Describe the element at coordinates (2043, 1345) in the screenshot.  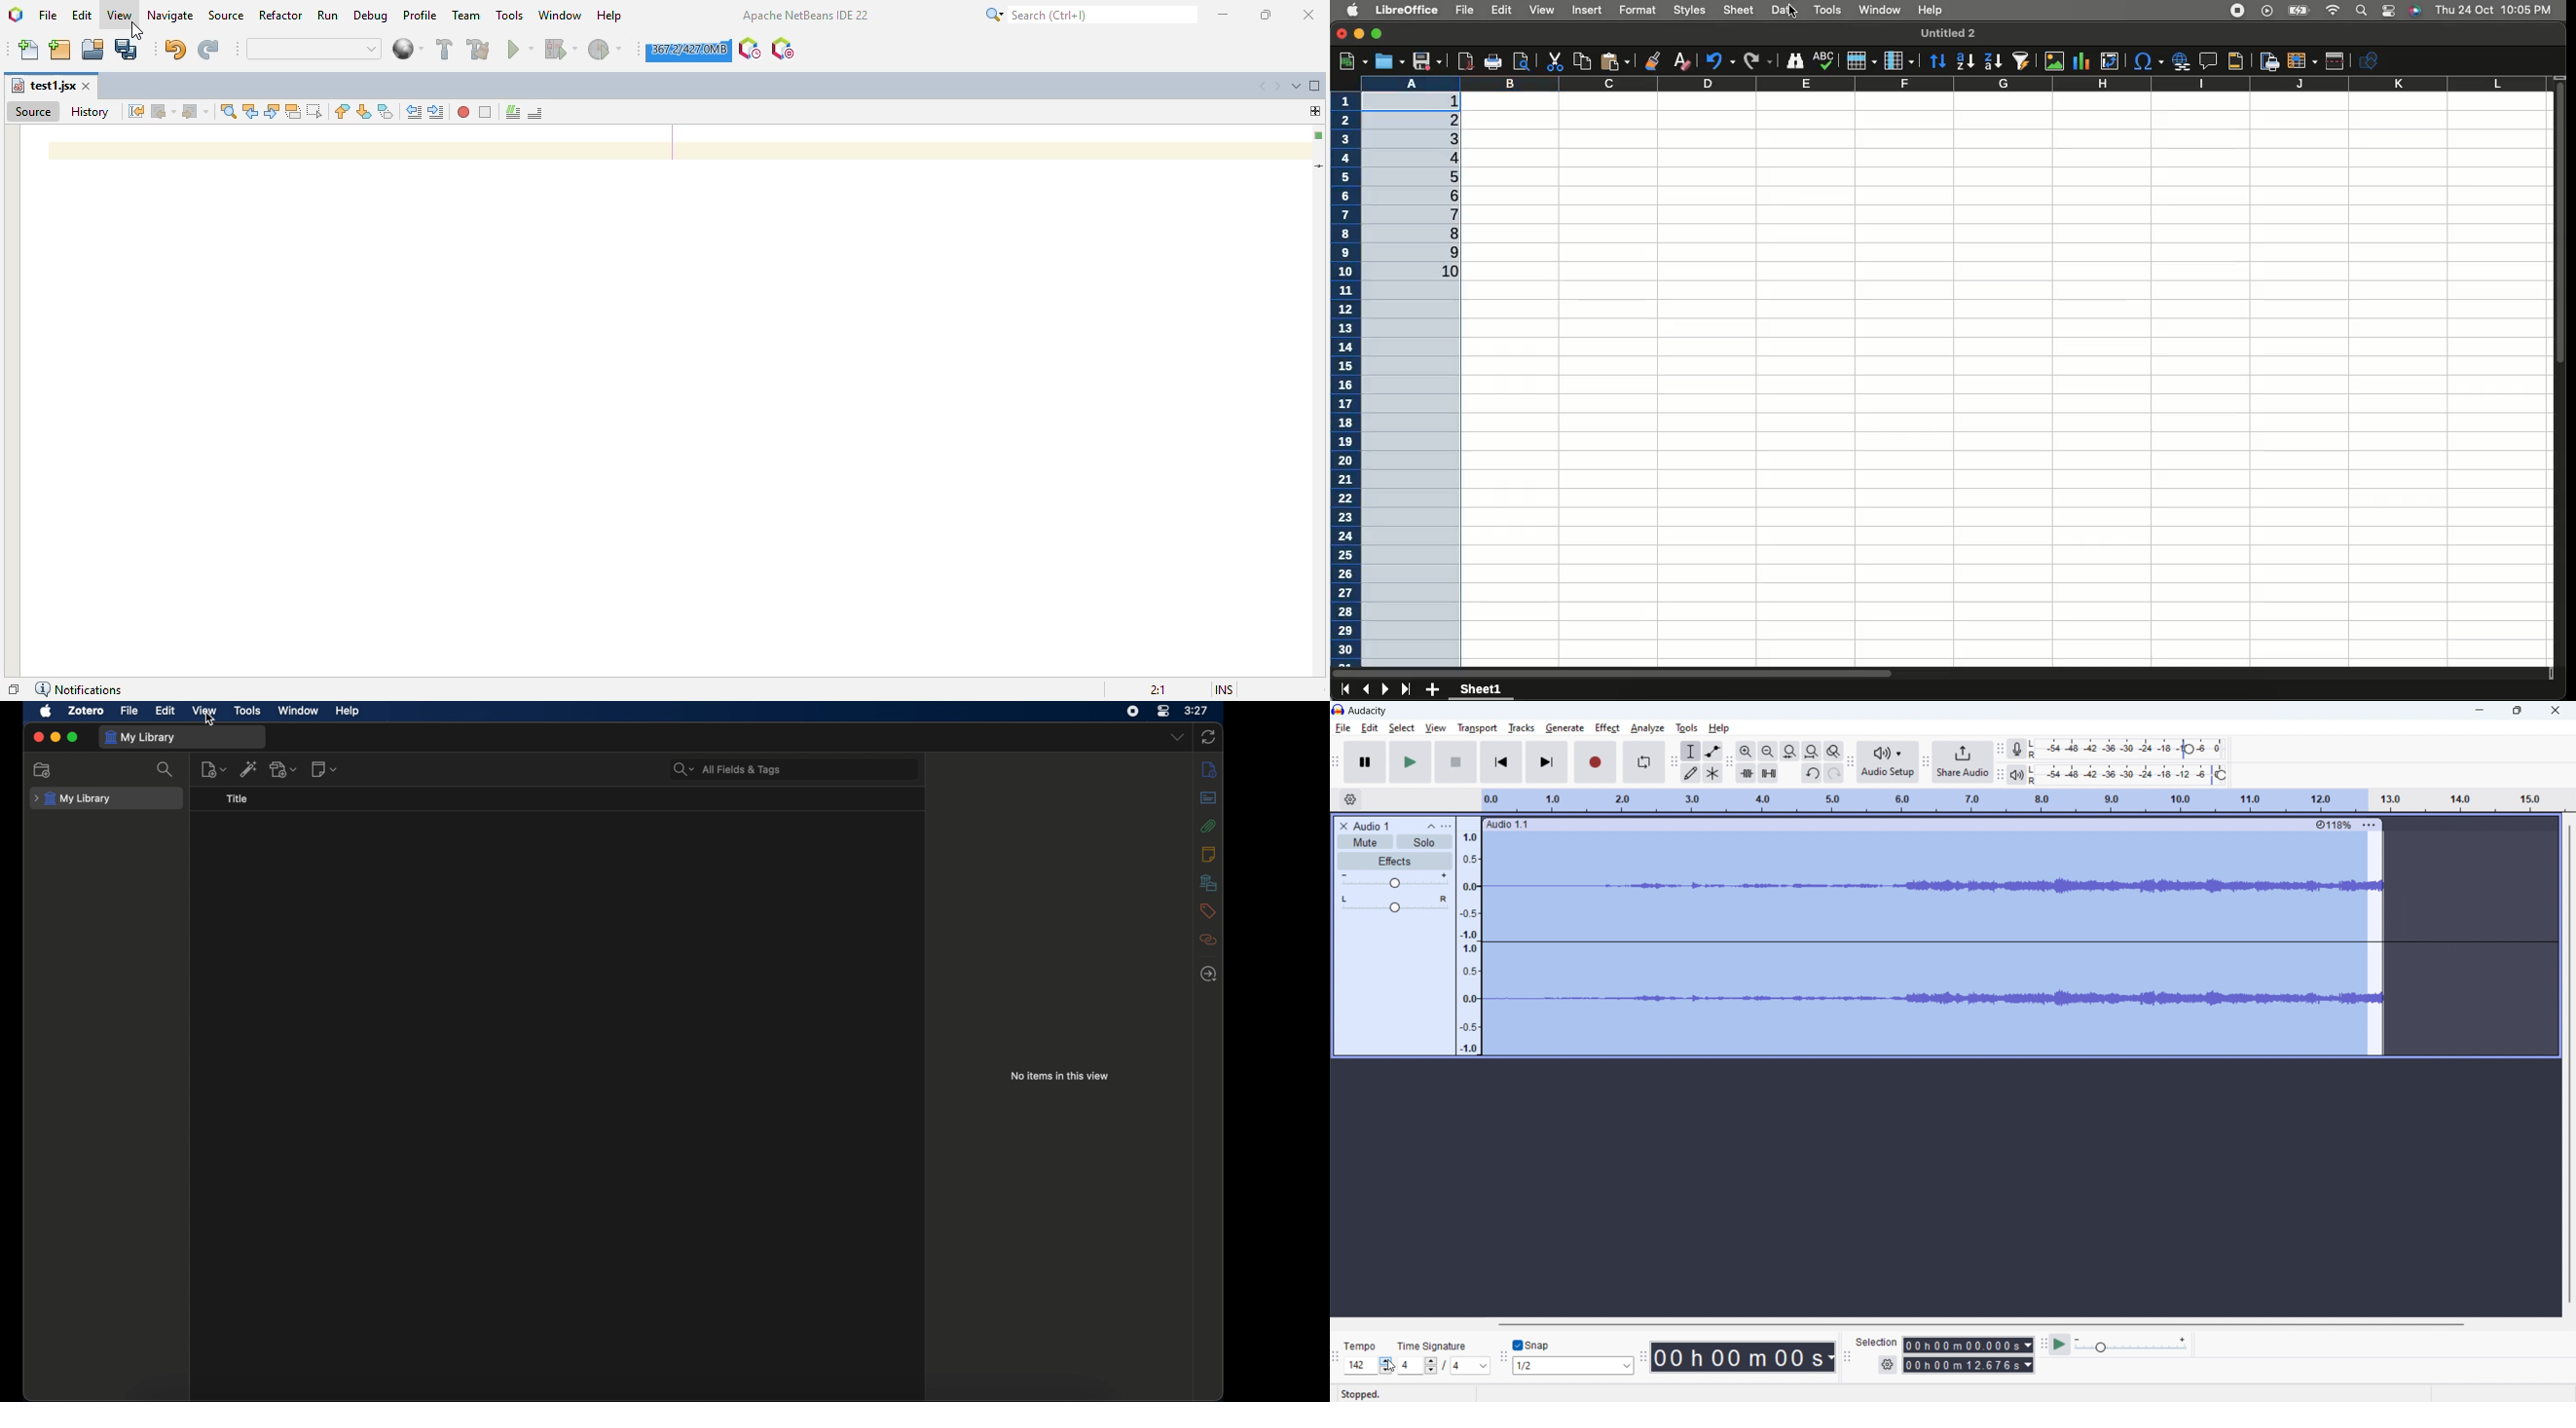
I see `play at speed toolbar` at that location.